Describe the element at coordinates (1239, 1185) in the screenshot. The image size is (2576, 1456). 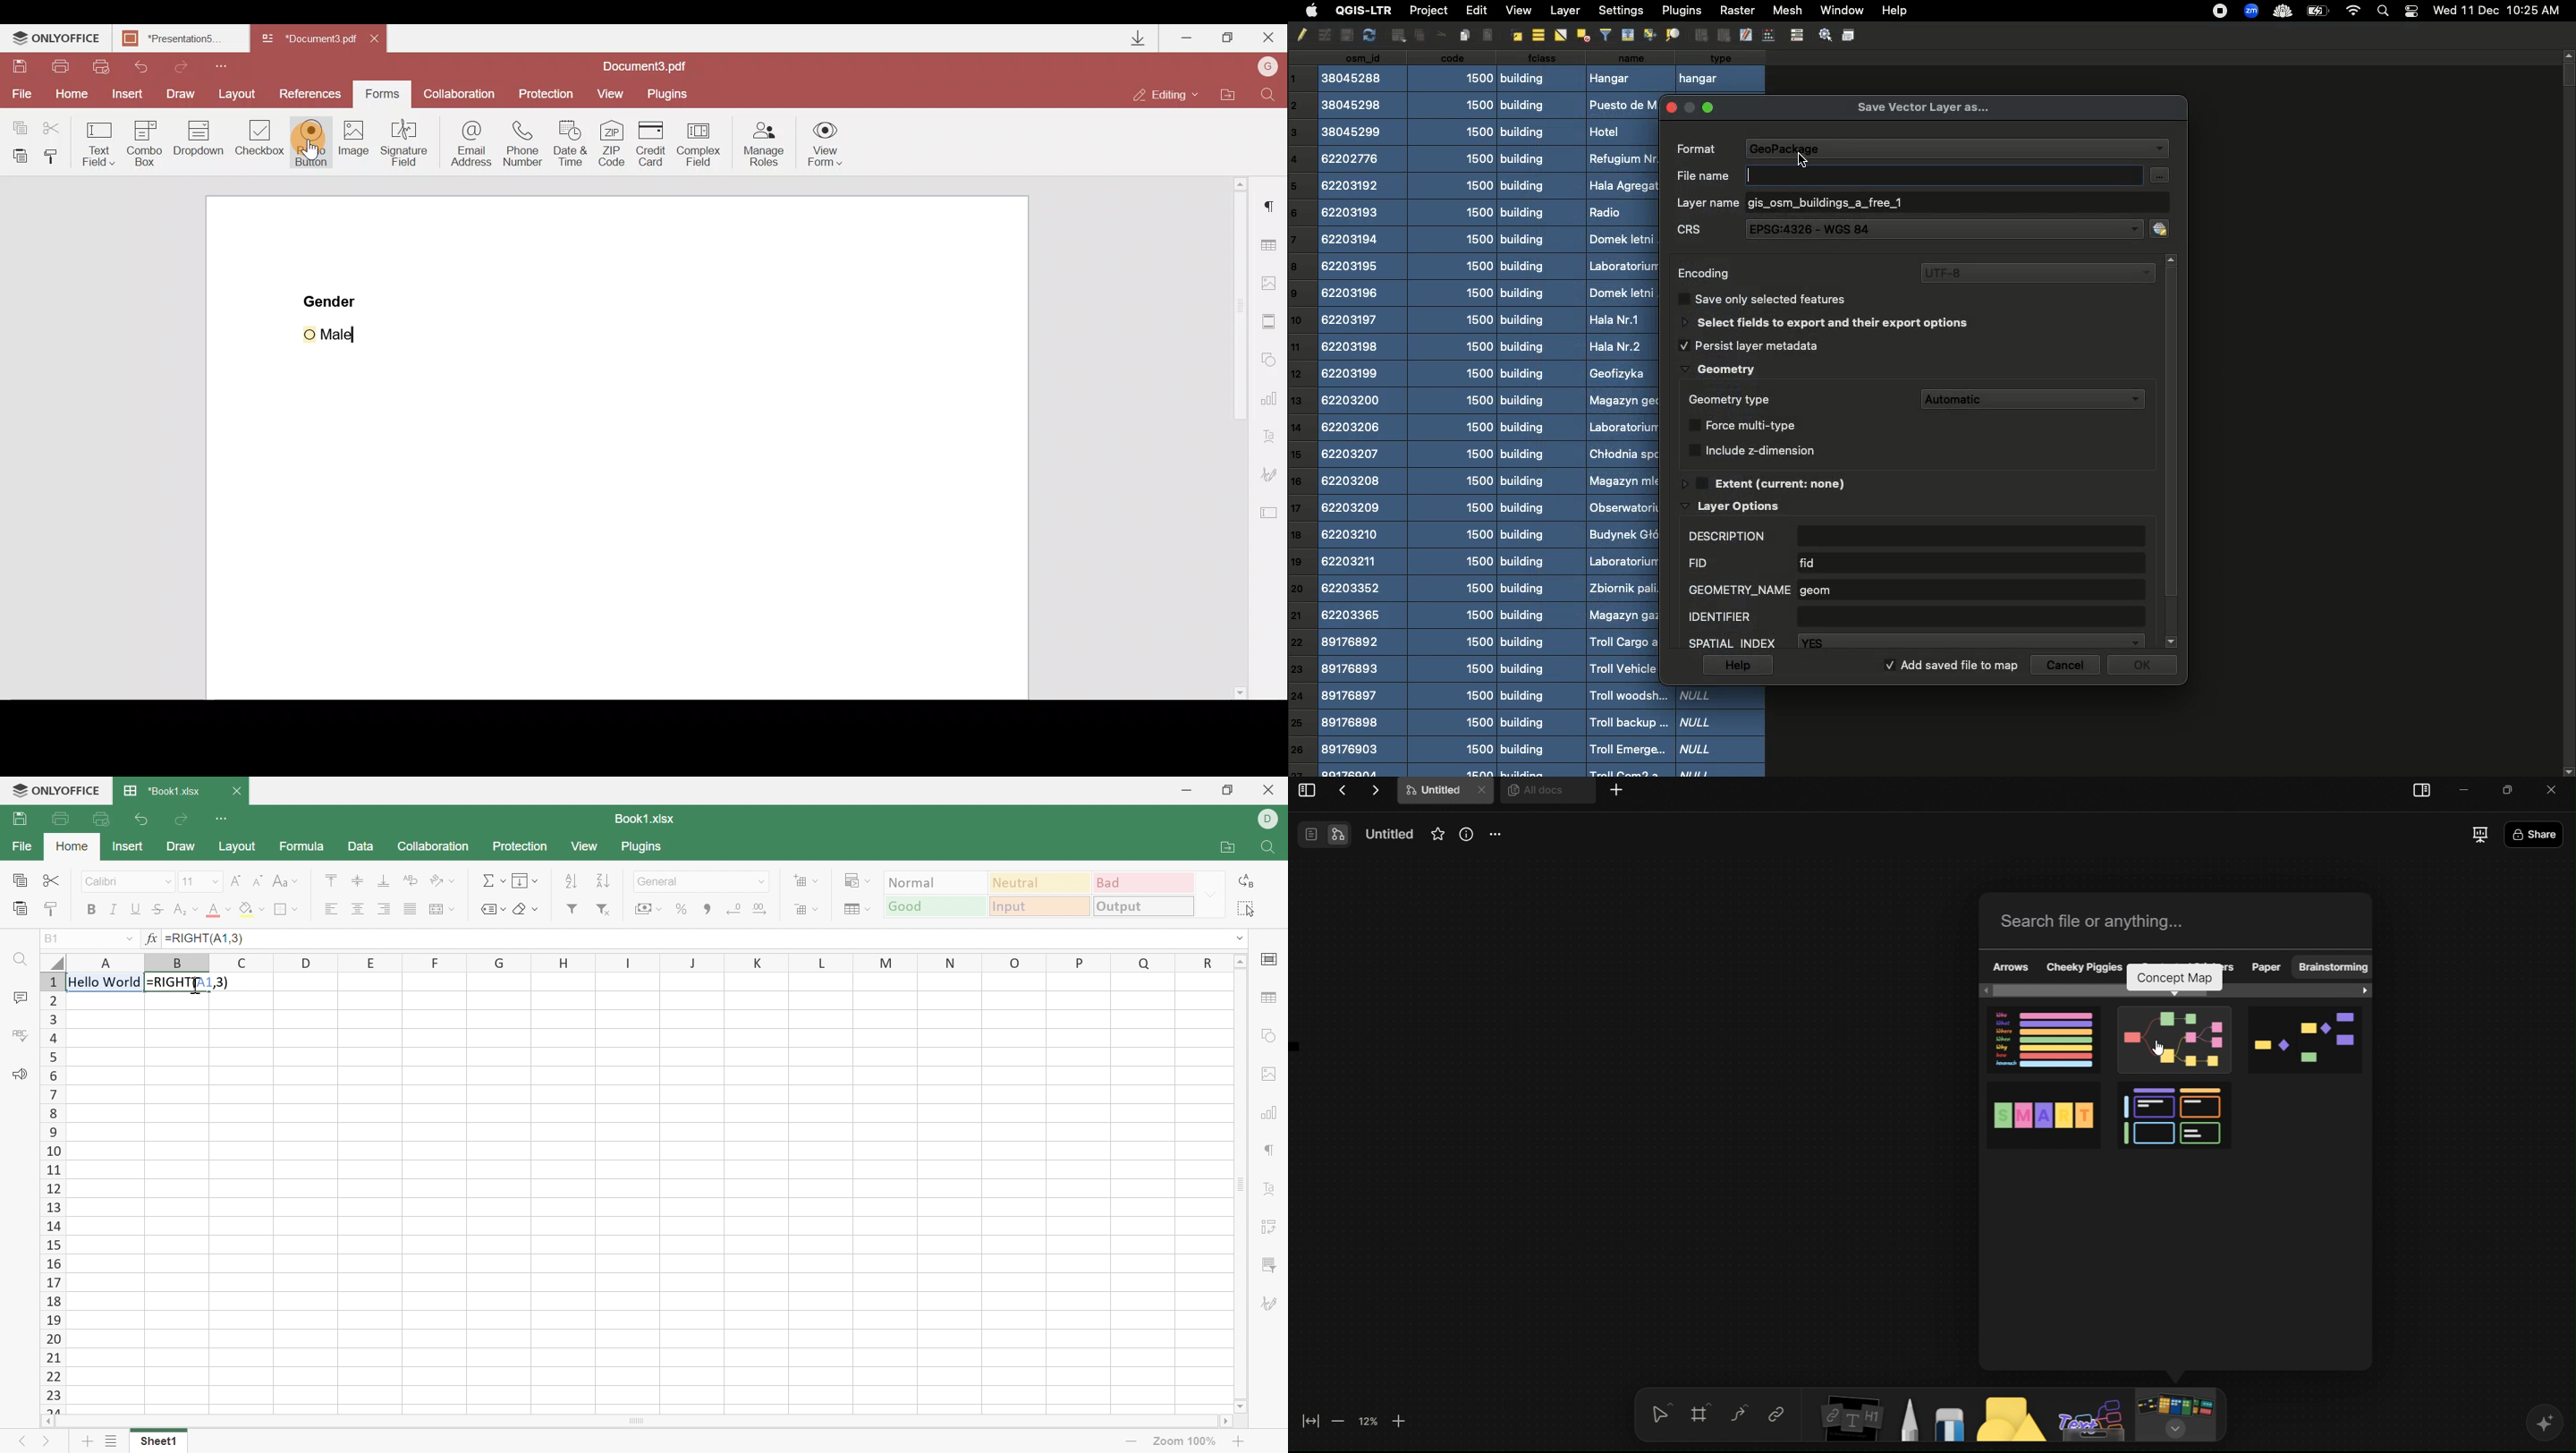
I see `Scroll Bar` at that location.